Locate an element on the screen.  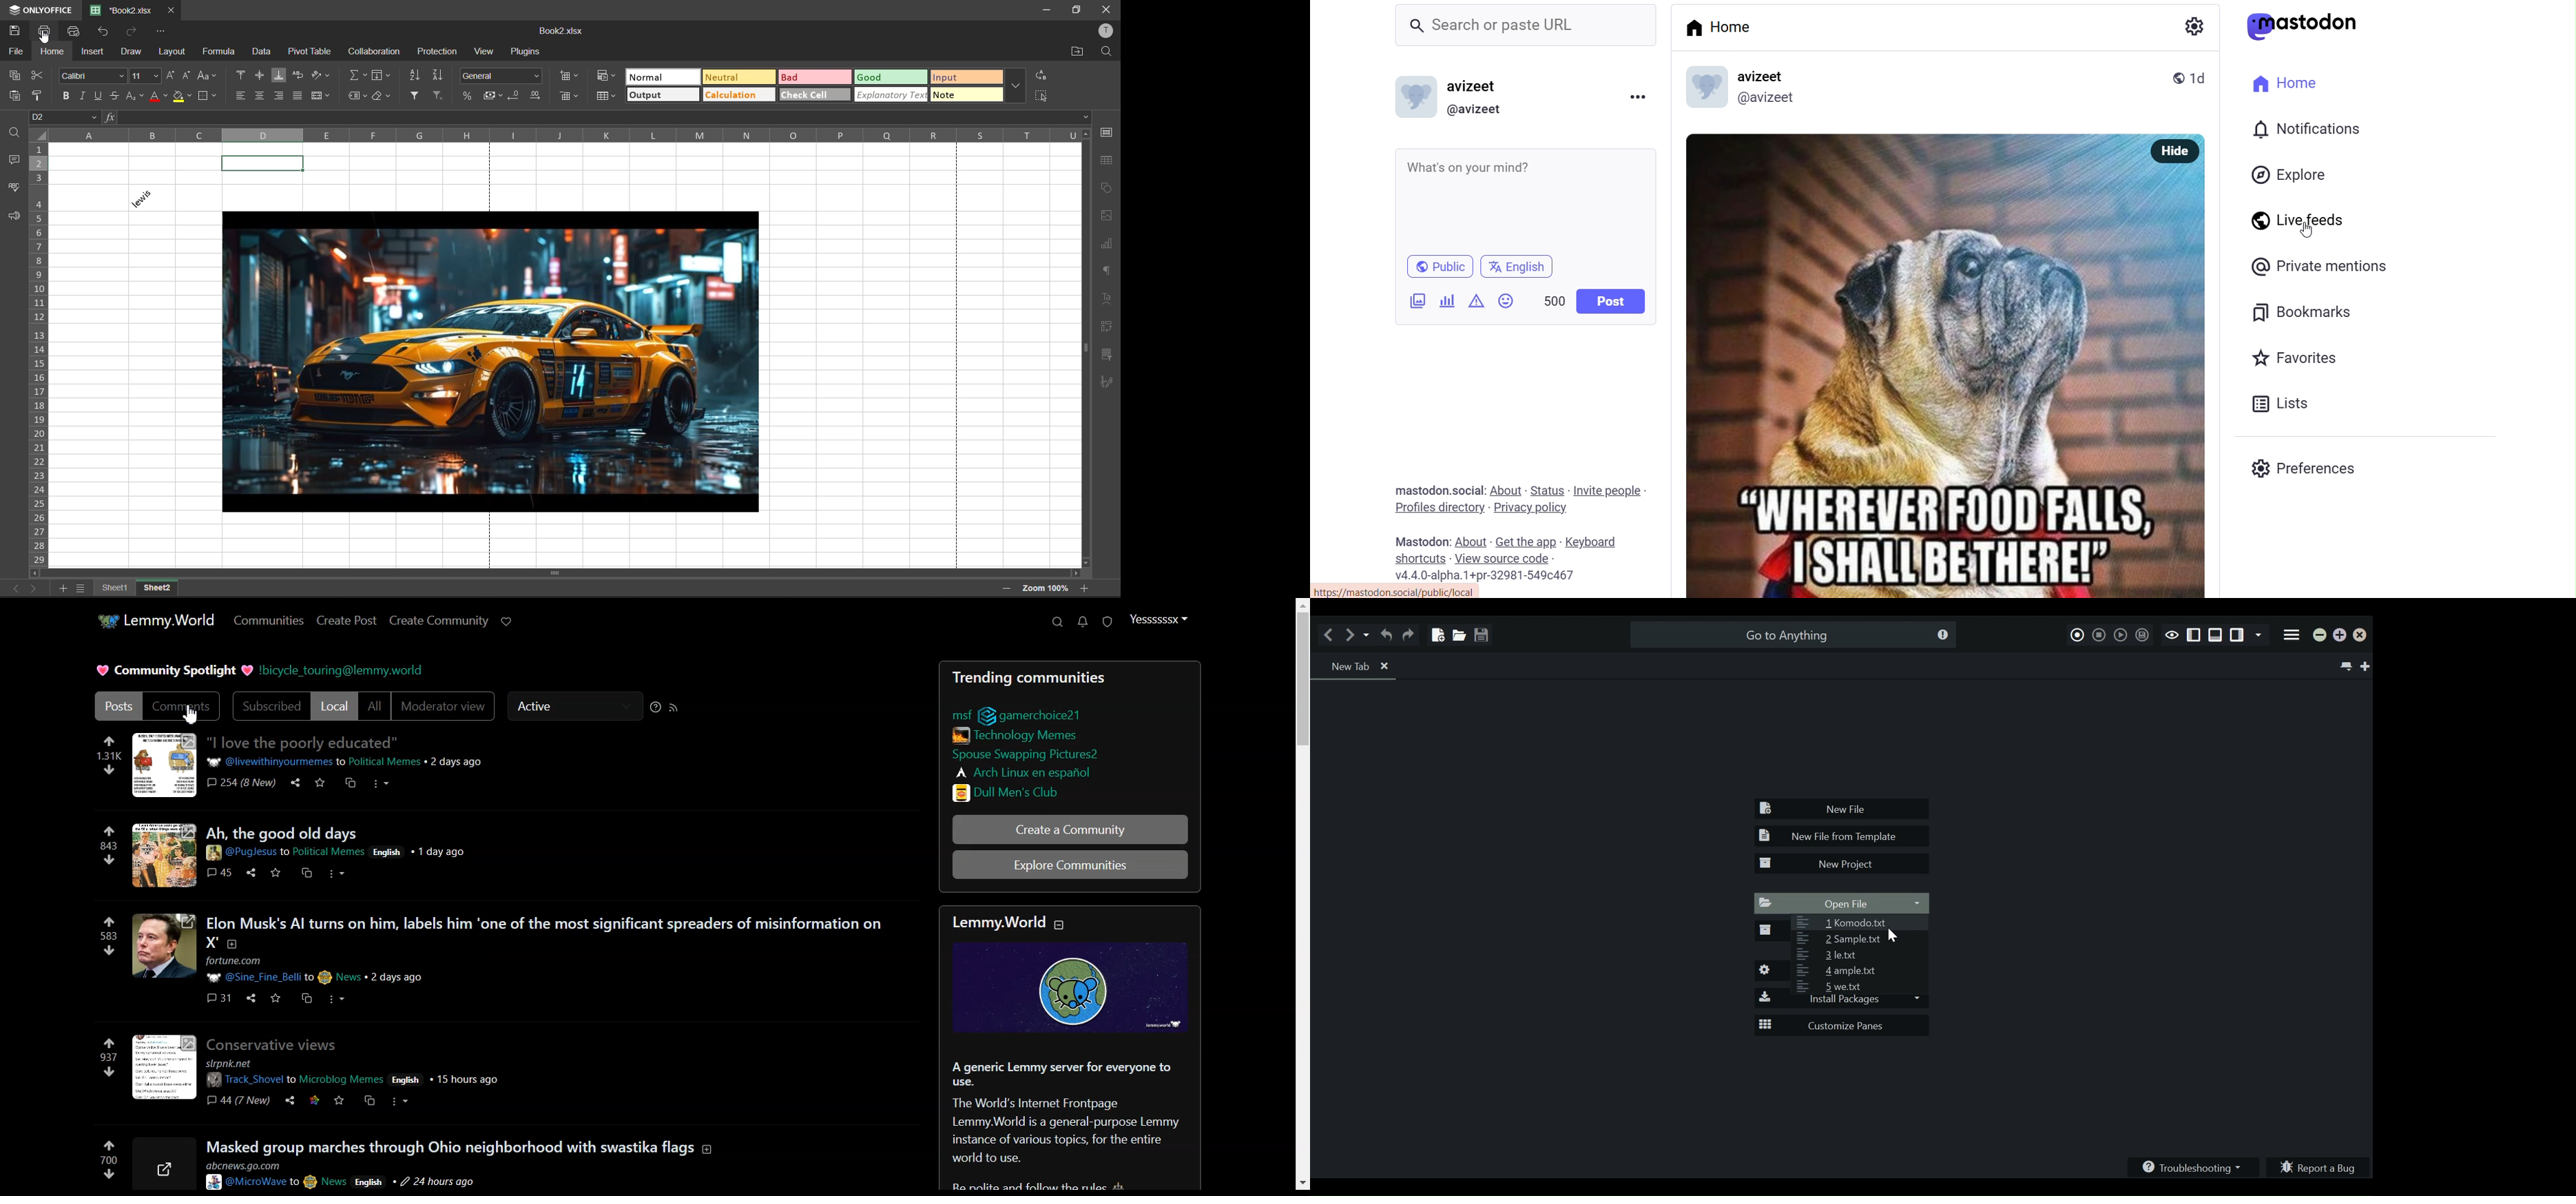
downvote is located at coordinates (108, 1073).